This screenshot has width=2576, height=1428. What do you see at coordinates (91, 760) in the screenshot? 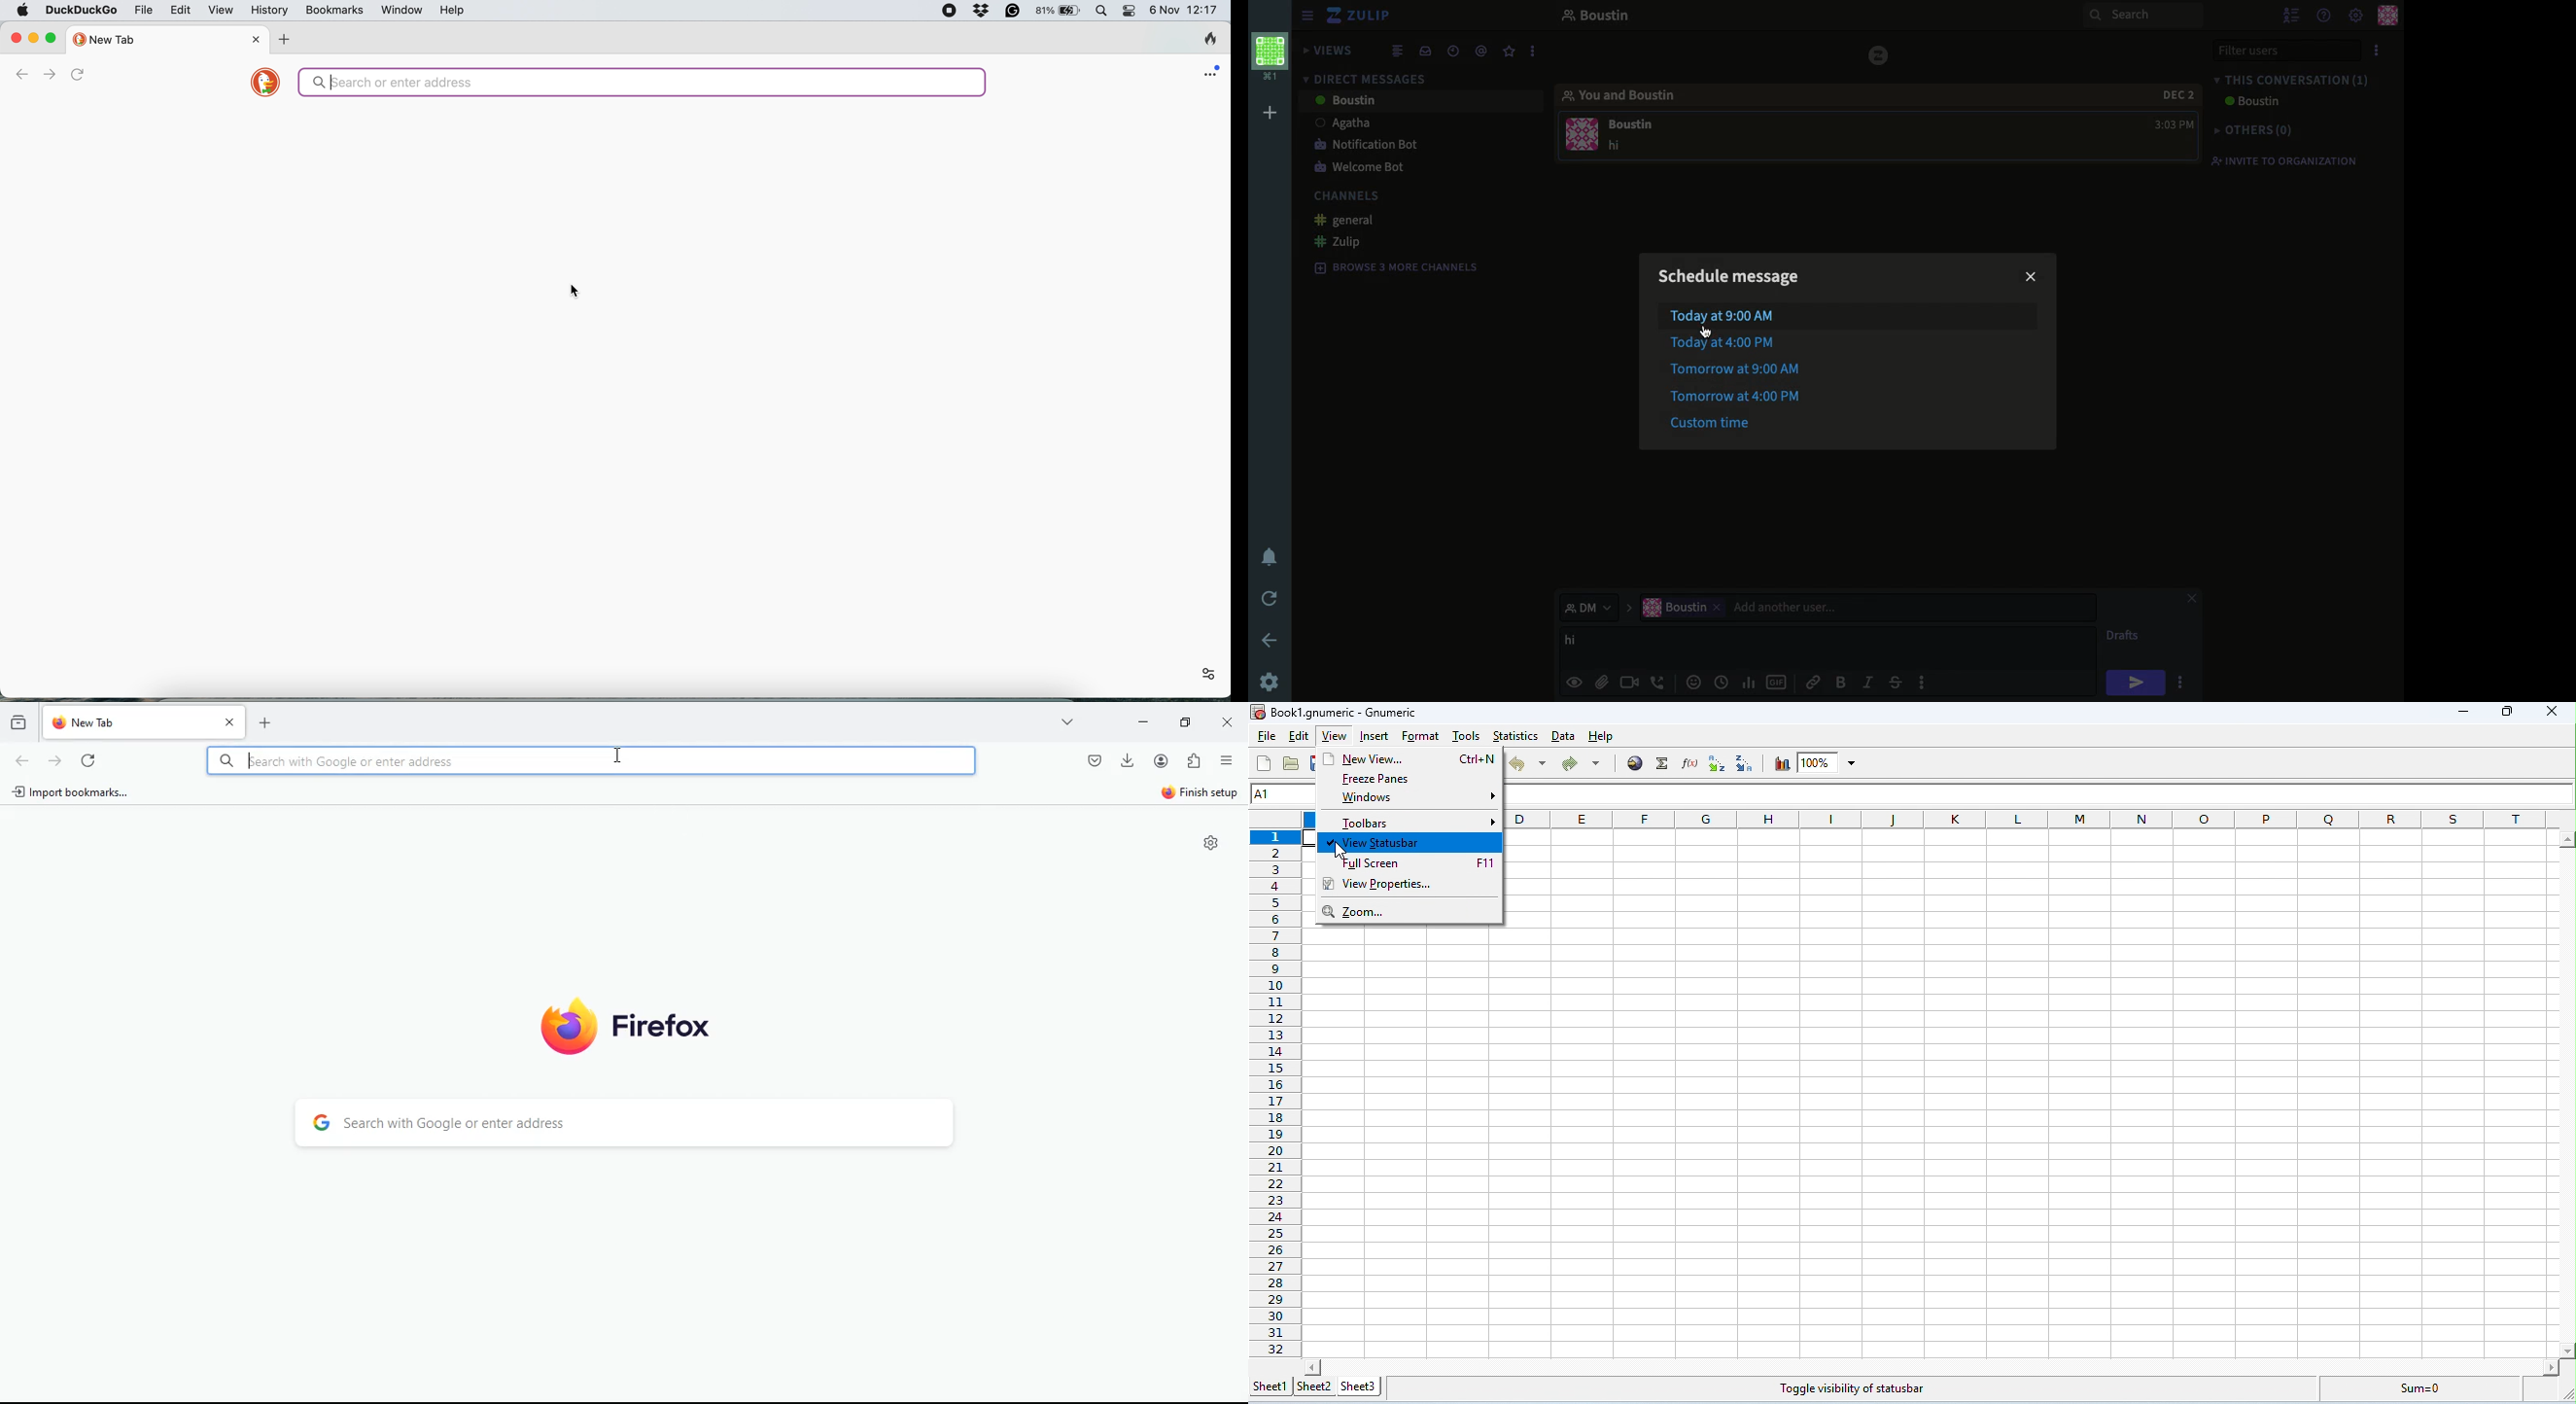
I see `refresh` at bounding box center [91, 760].